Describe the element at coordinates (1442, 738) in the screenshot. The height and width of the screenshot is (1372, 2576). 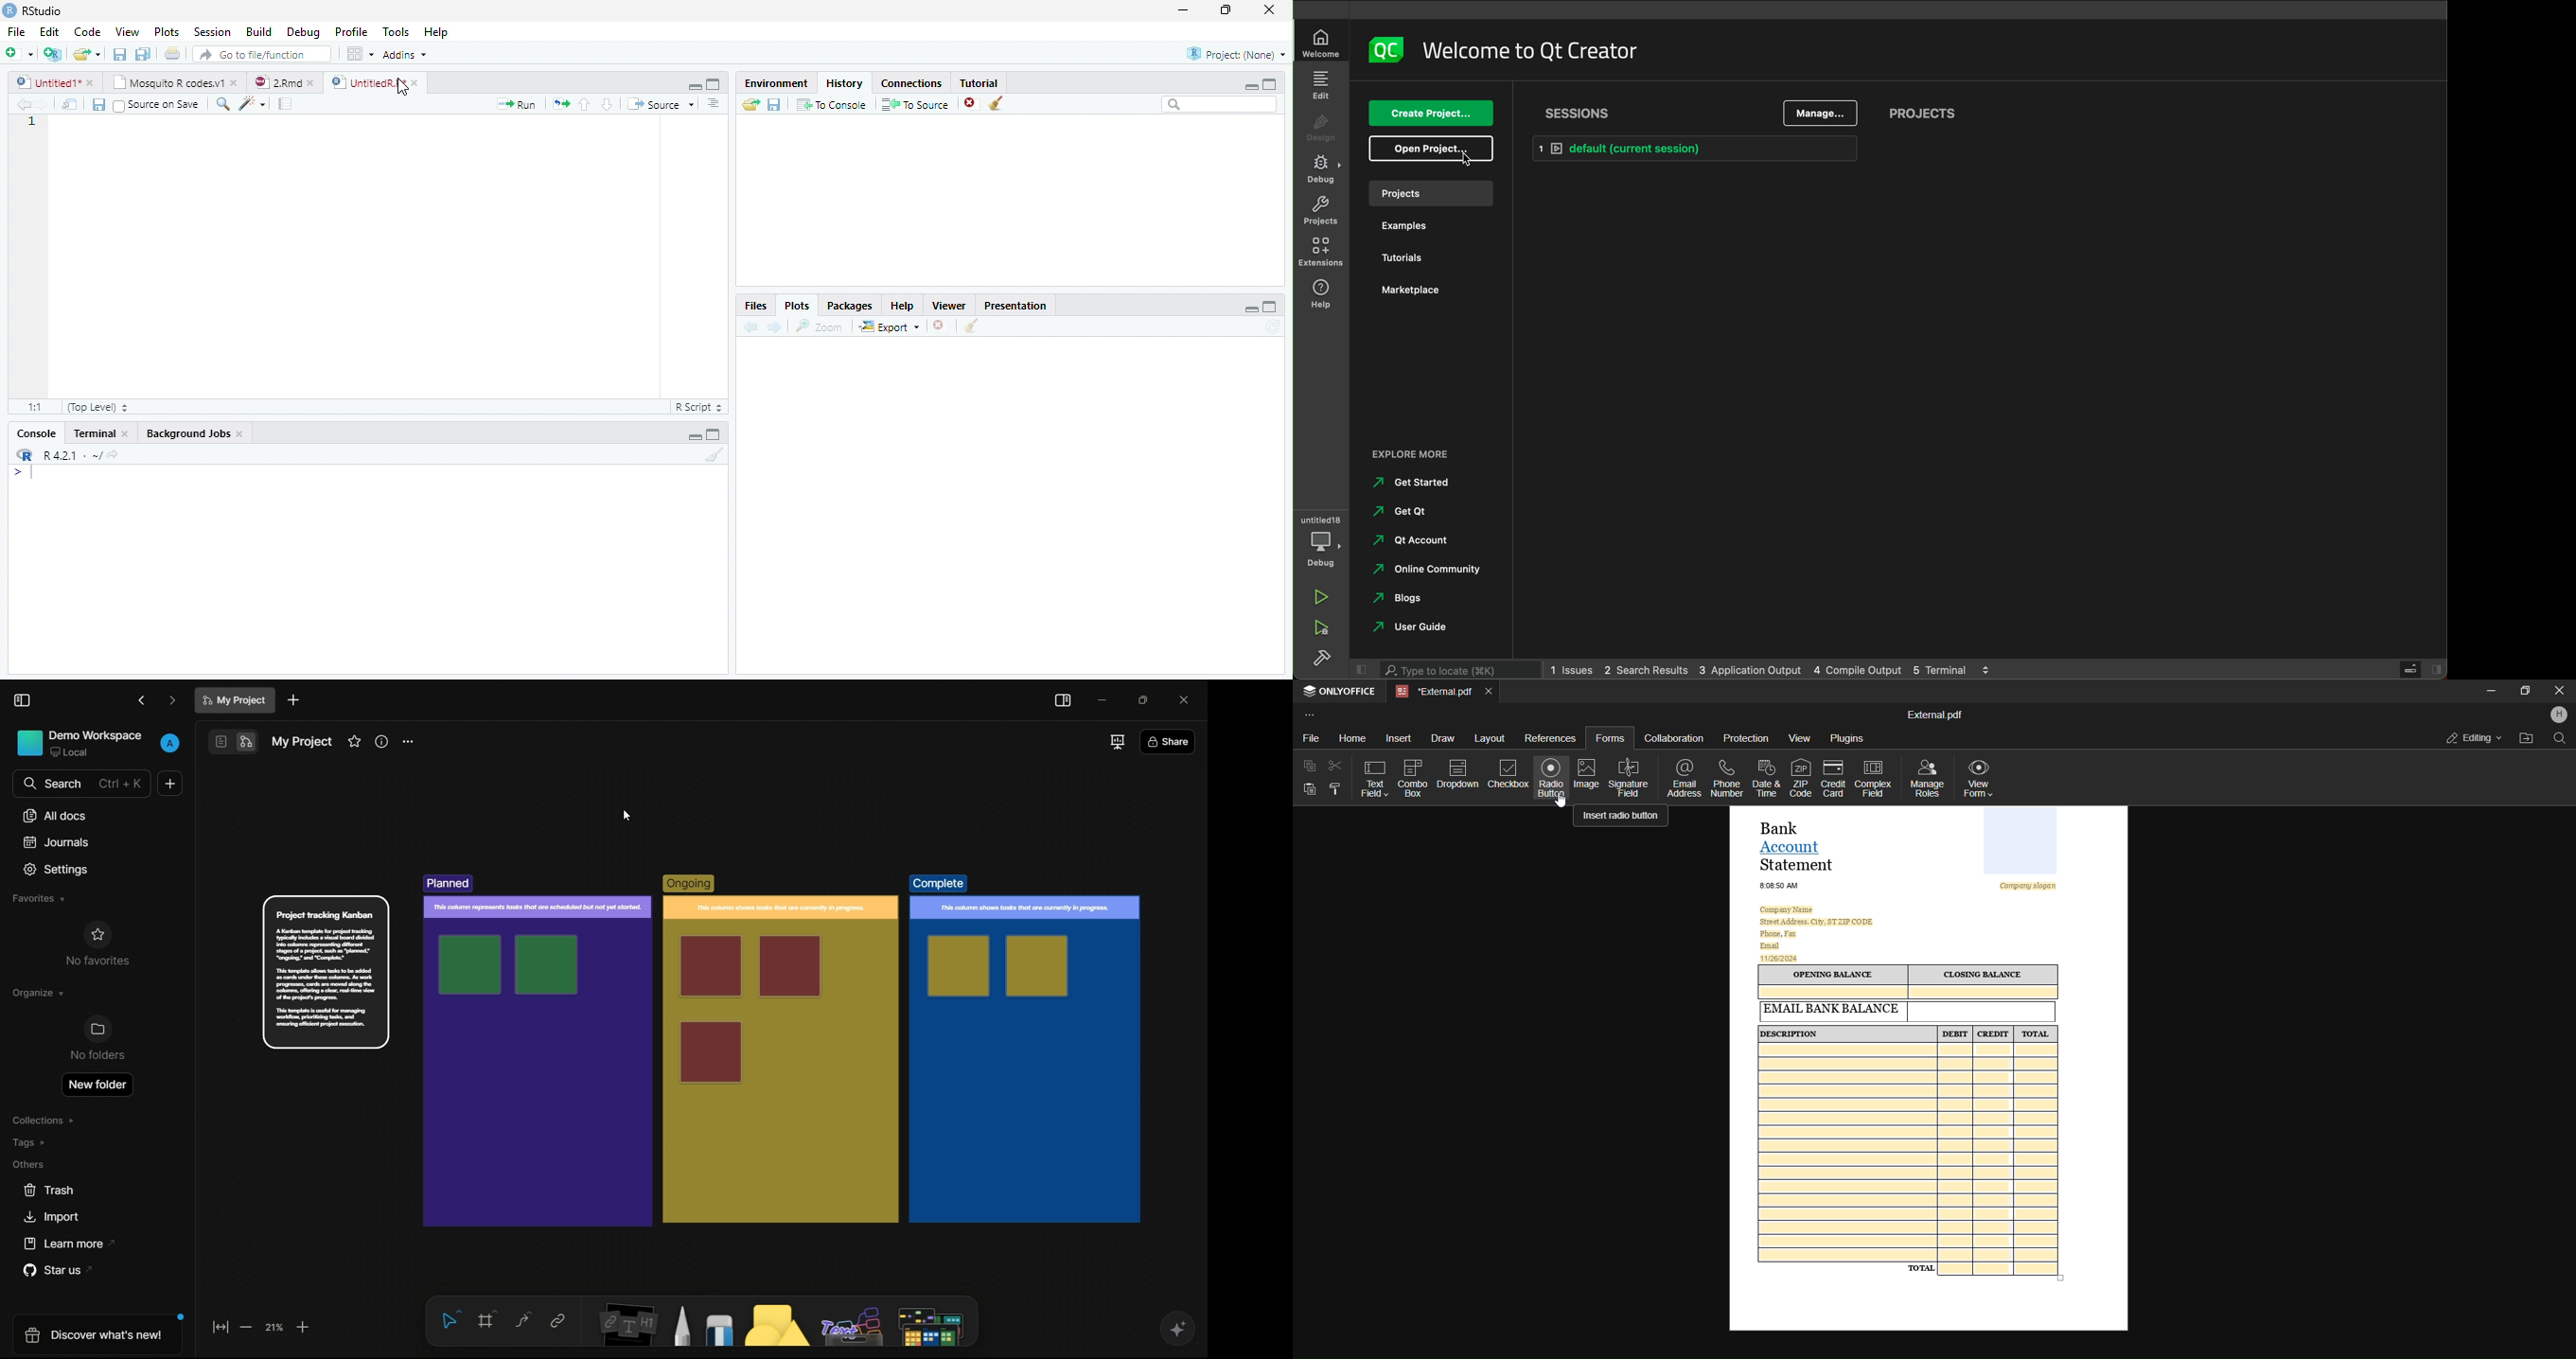
I see `draw` at that location.